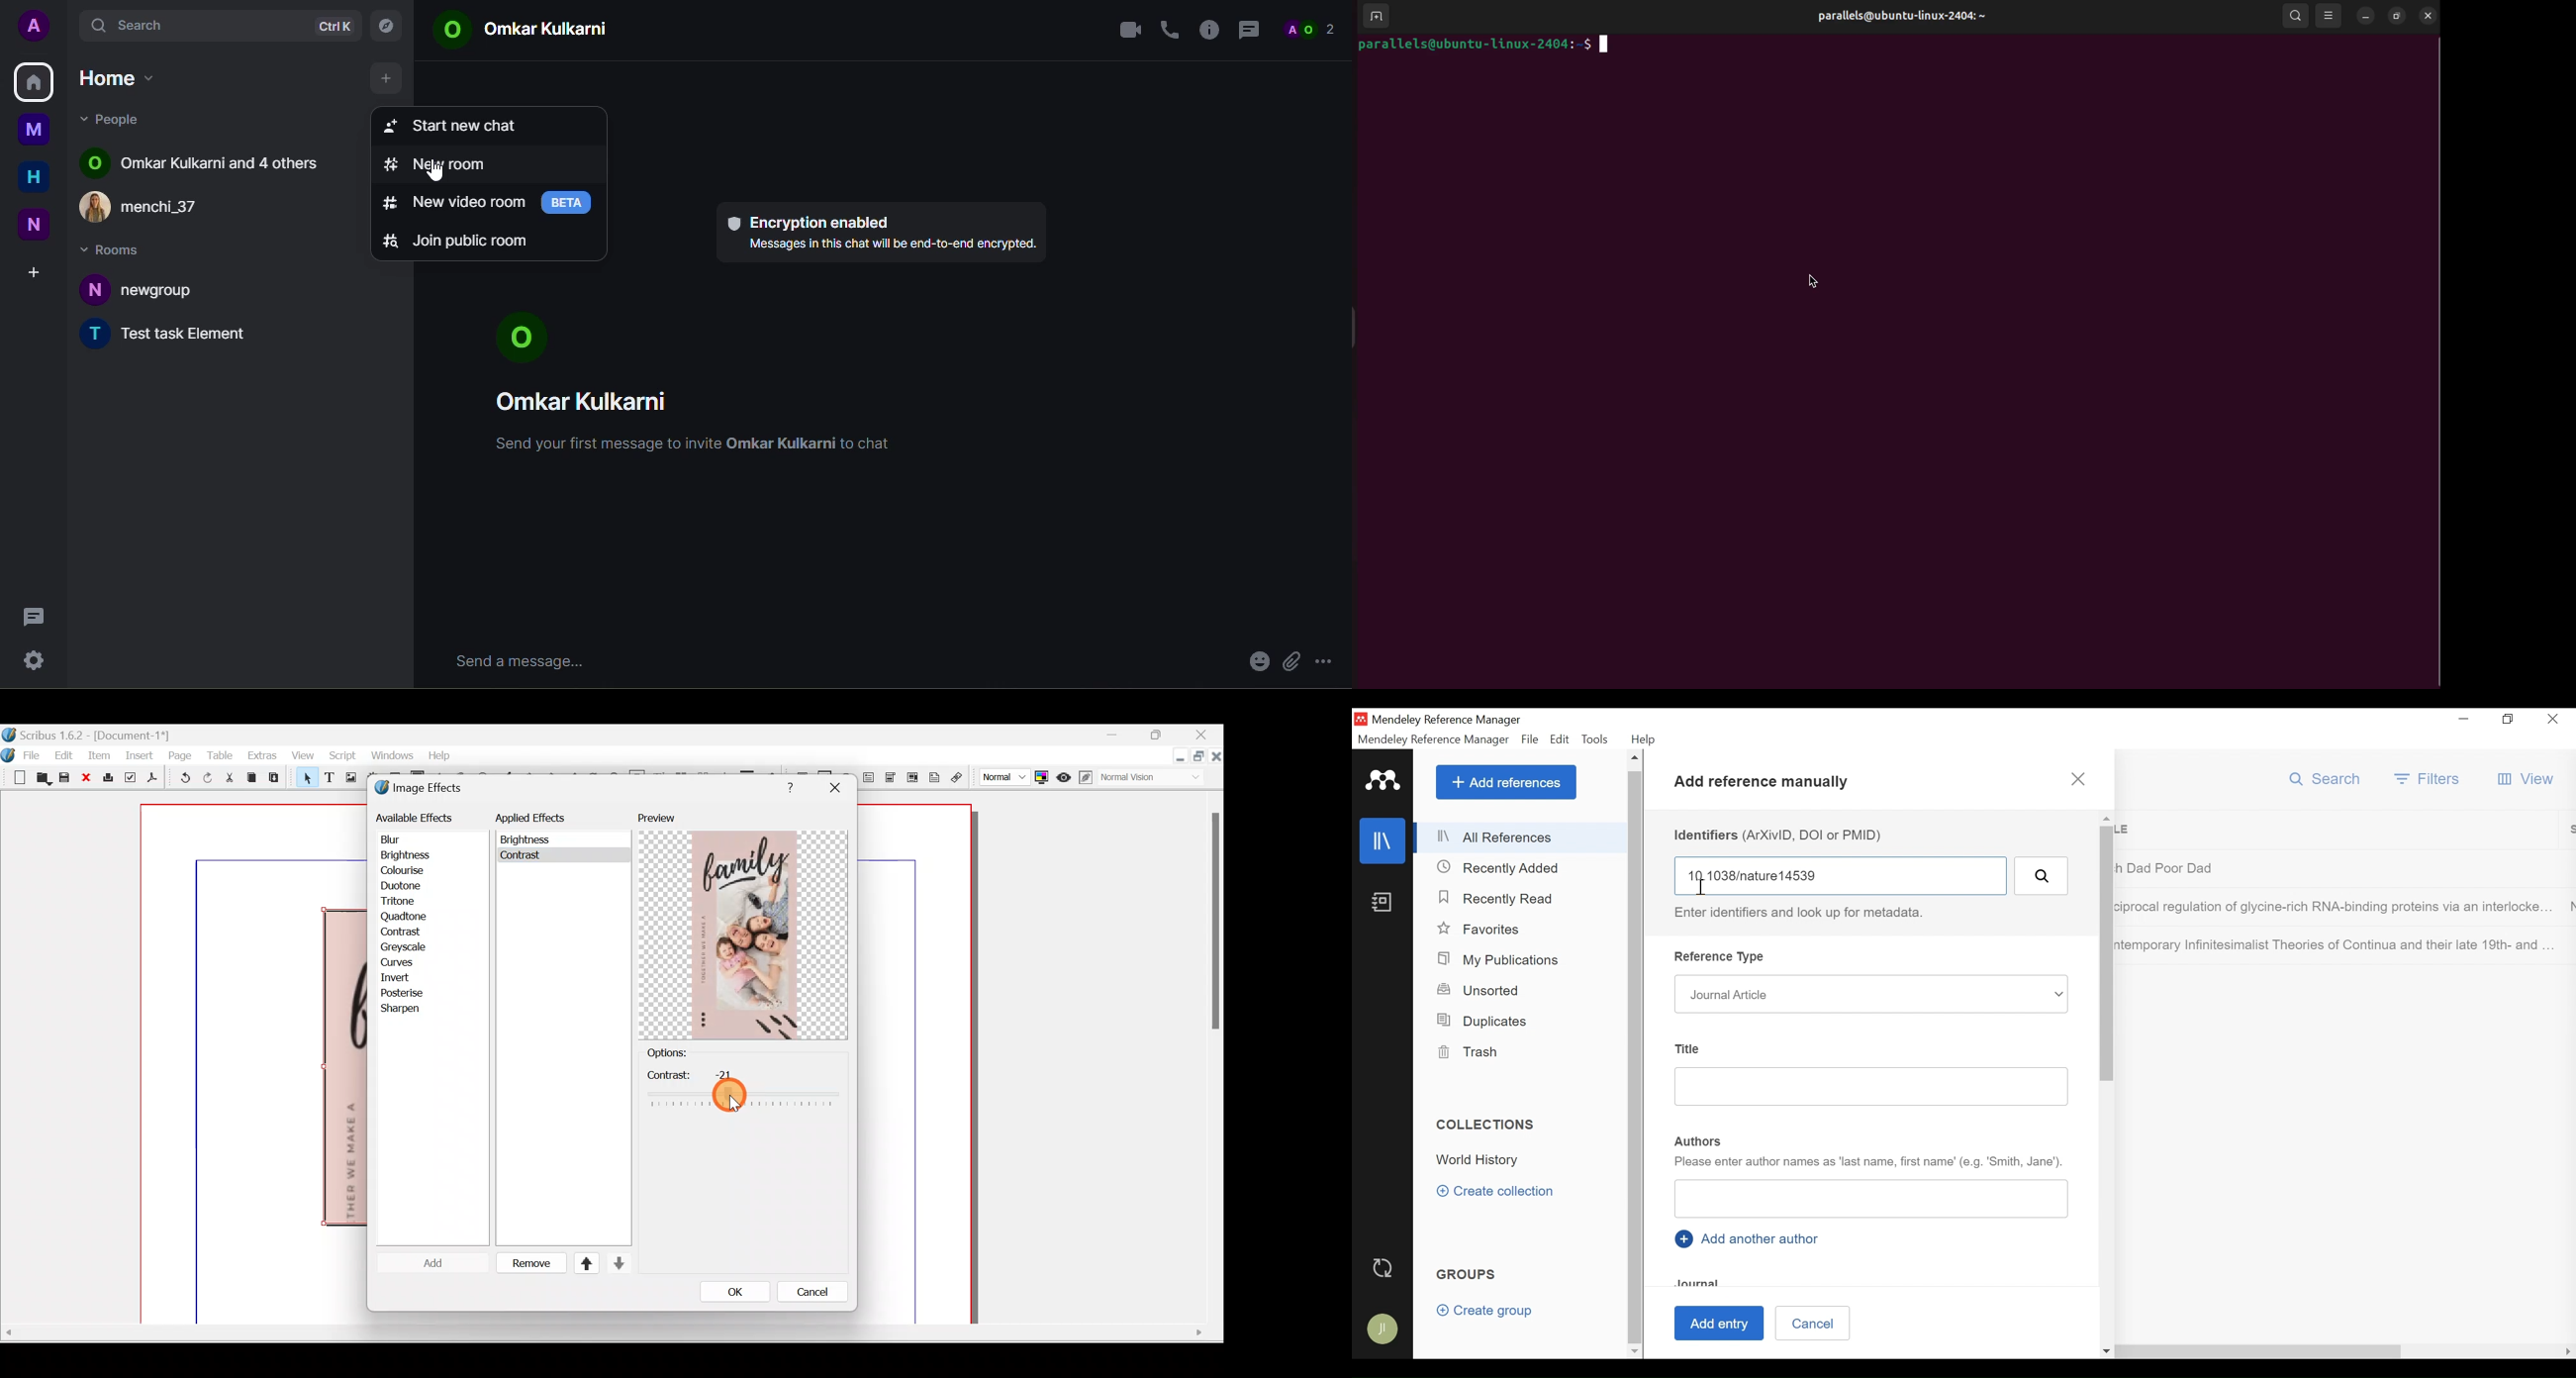 The image size is (2576, 1400). Describe the element at coordinates (2326, 779) in the screenshot. I see `Search ` at that location.